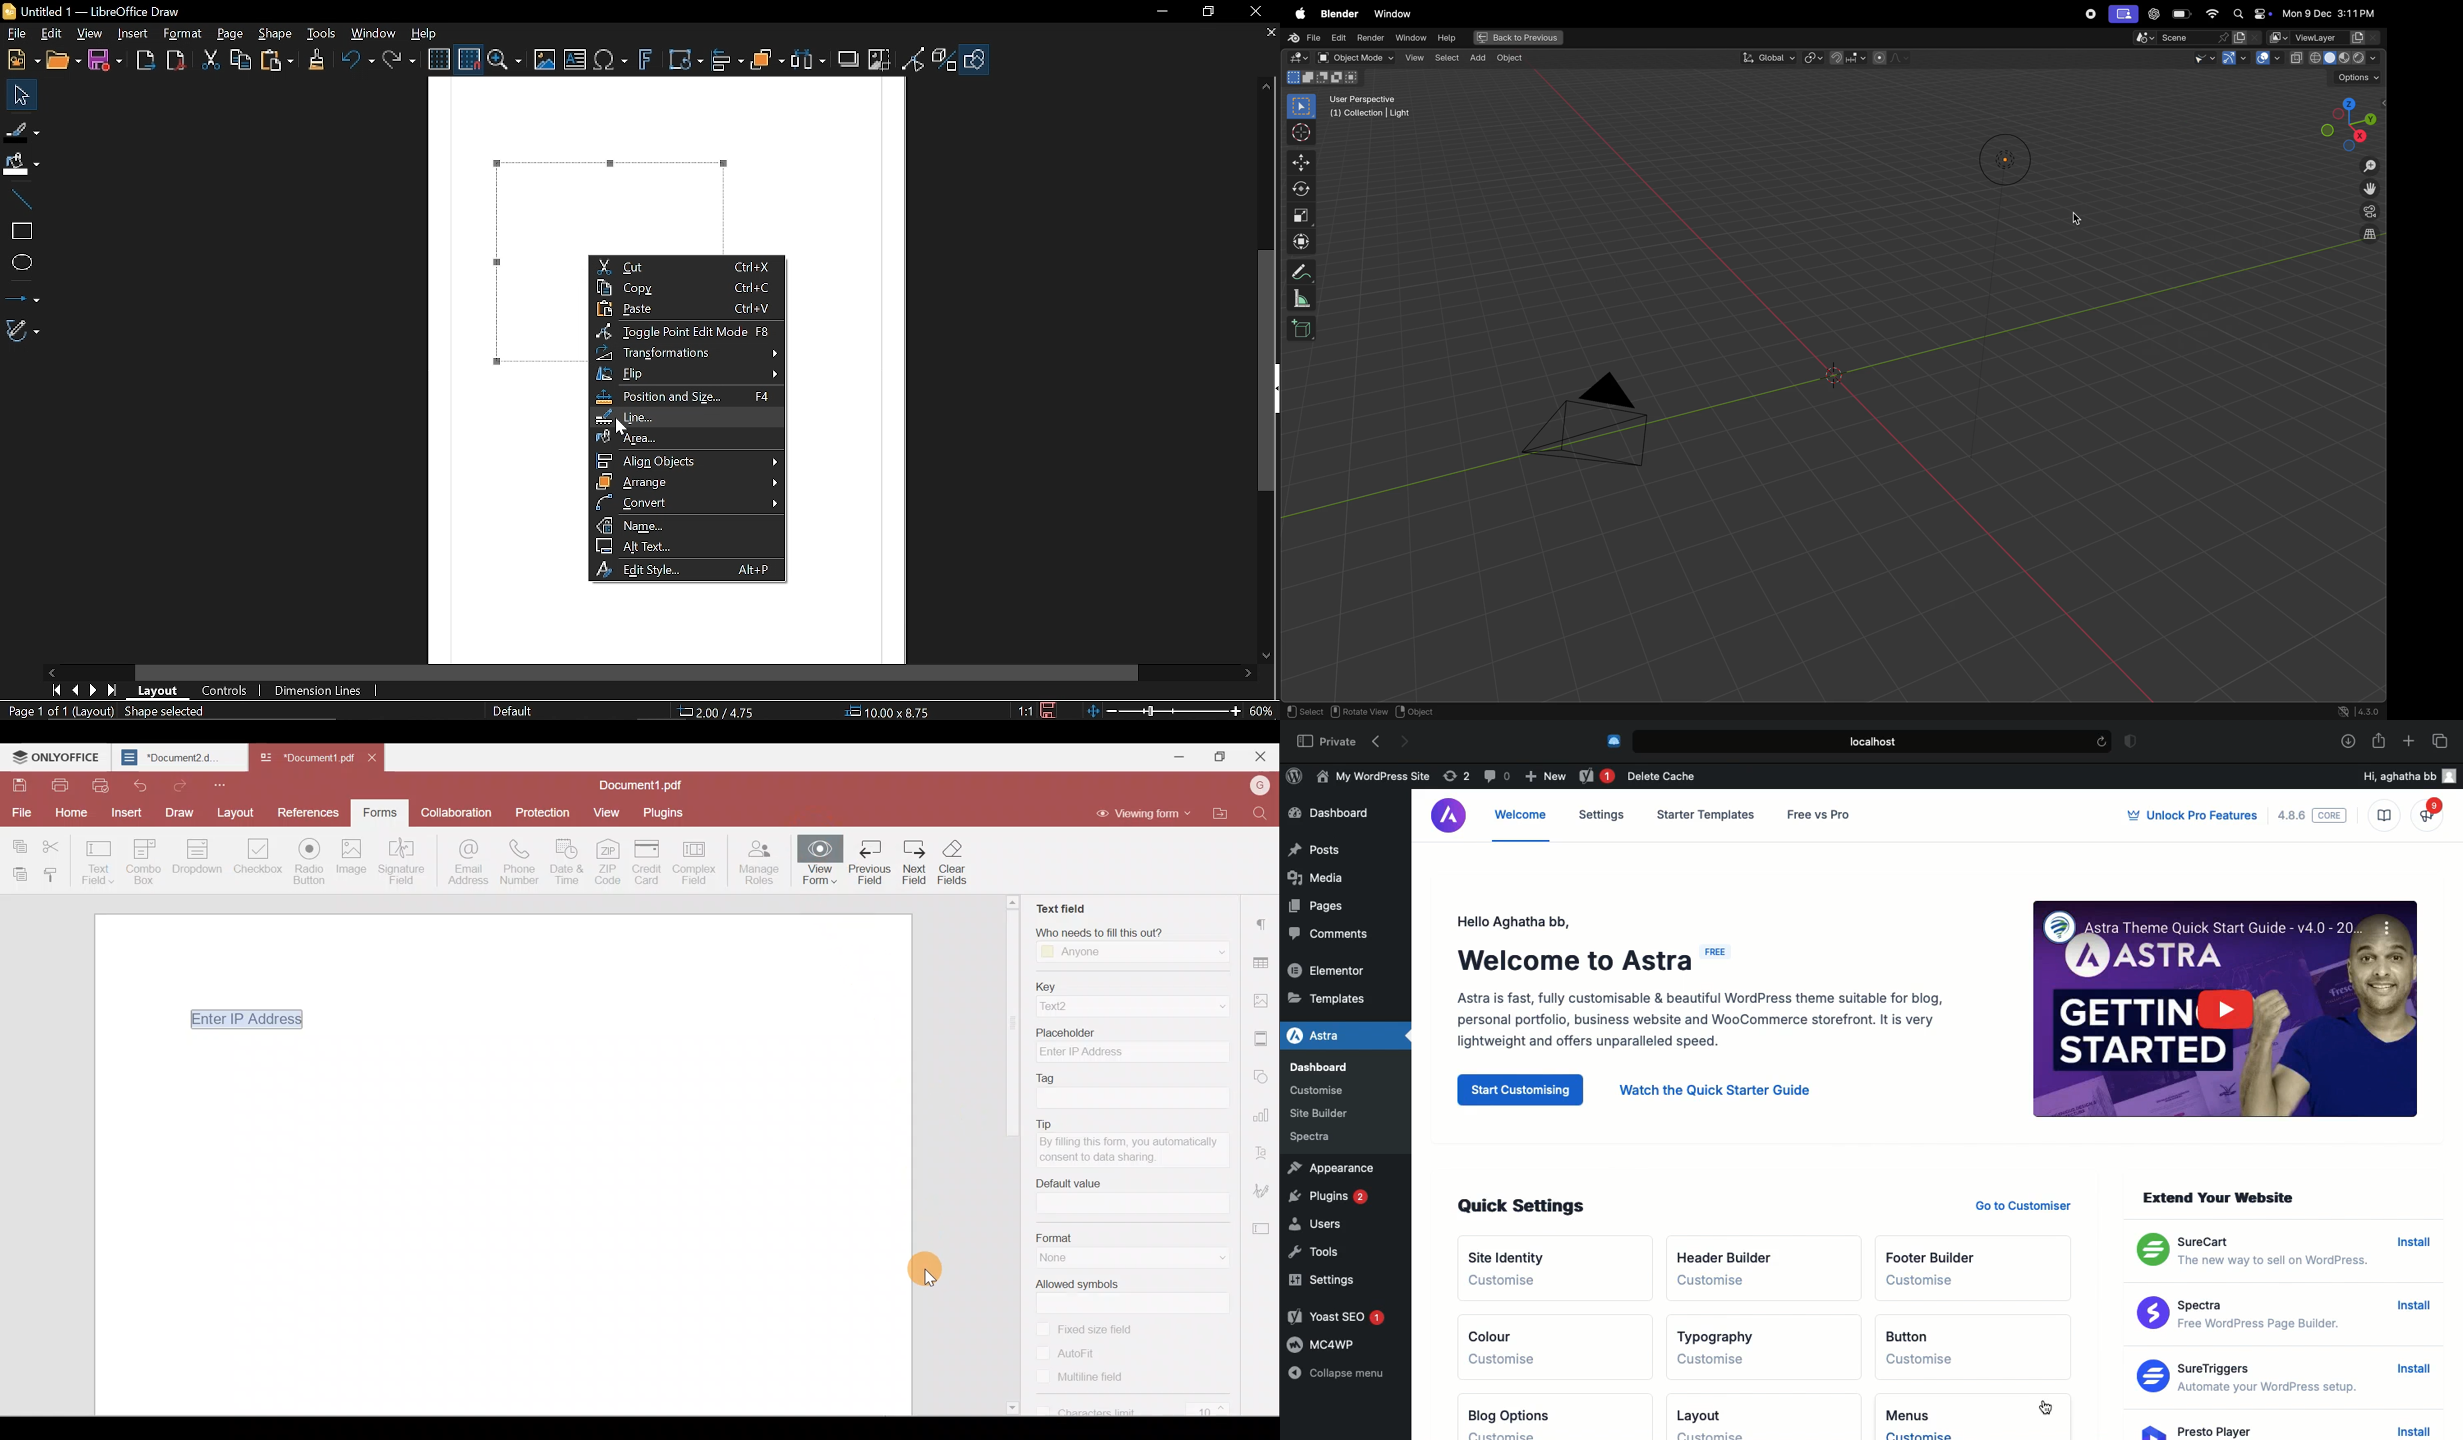 The image size is (2464, 1456). Describe the element at coordinates (1502, 1359) in the screenshot. I see `Customize` at that location.